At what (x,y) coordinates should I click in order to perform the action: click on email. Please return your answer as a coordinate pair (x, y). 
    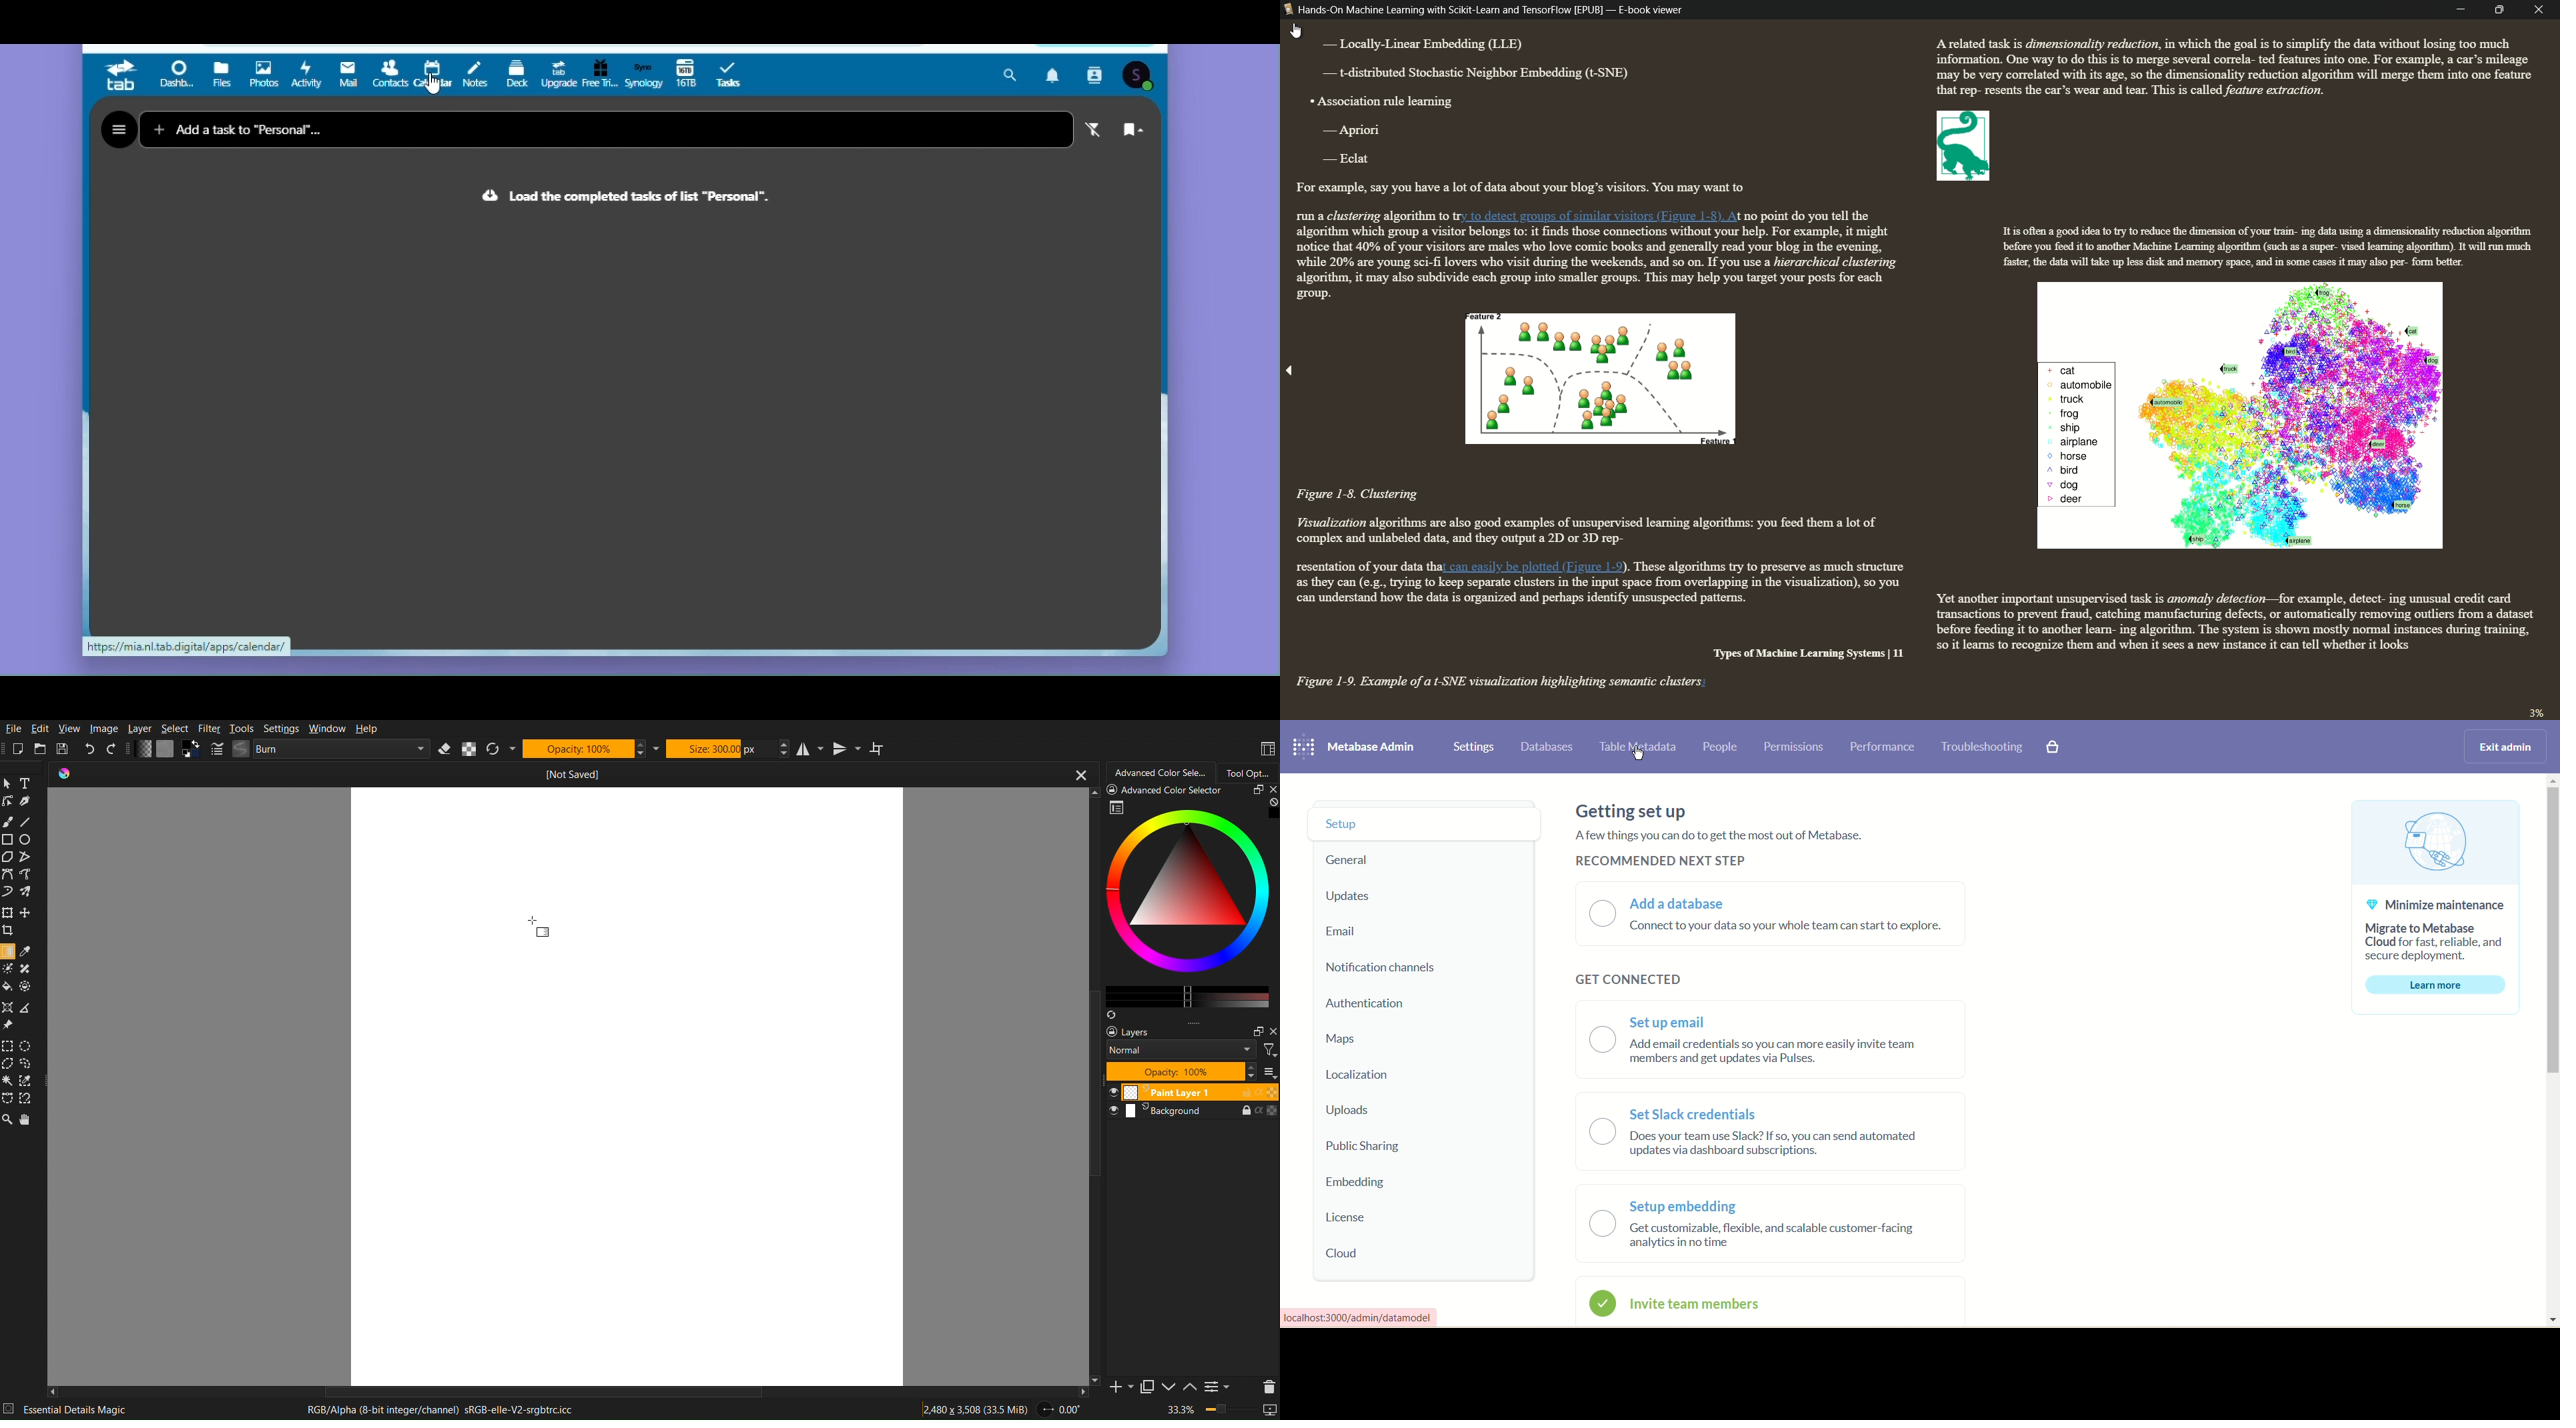
    Looking at the image, I should click on (1345, 931).